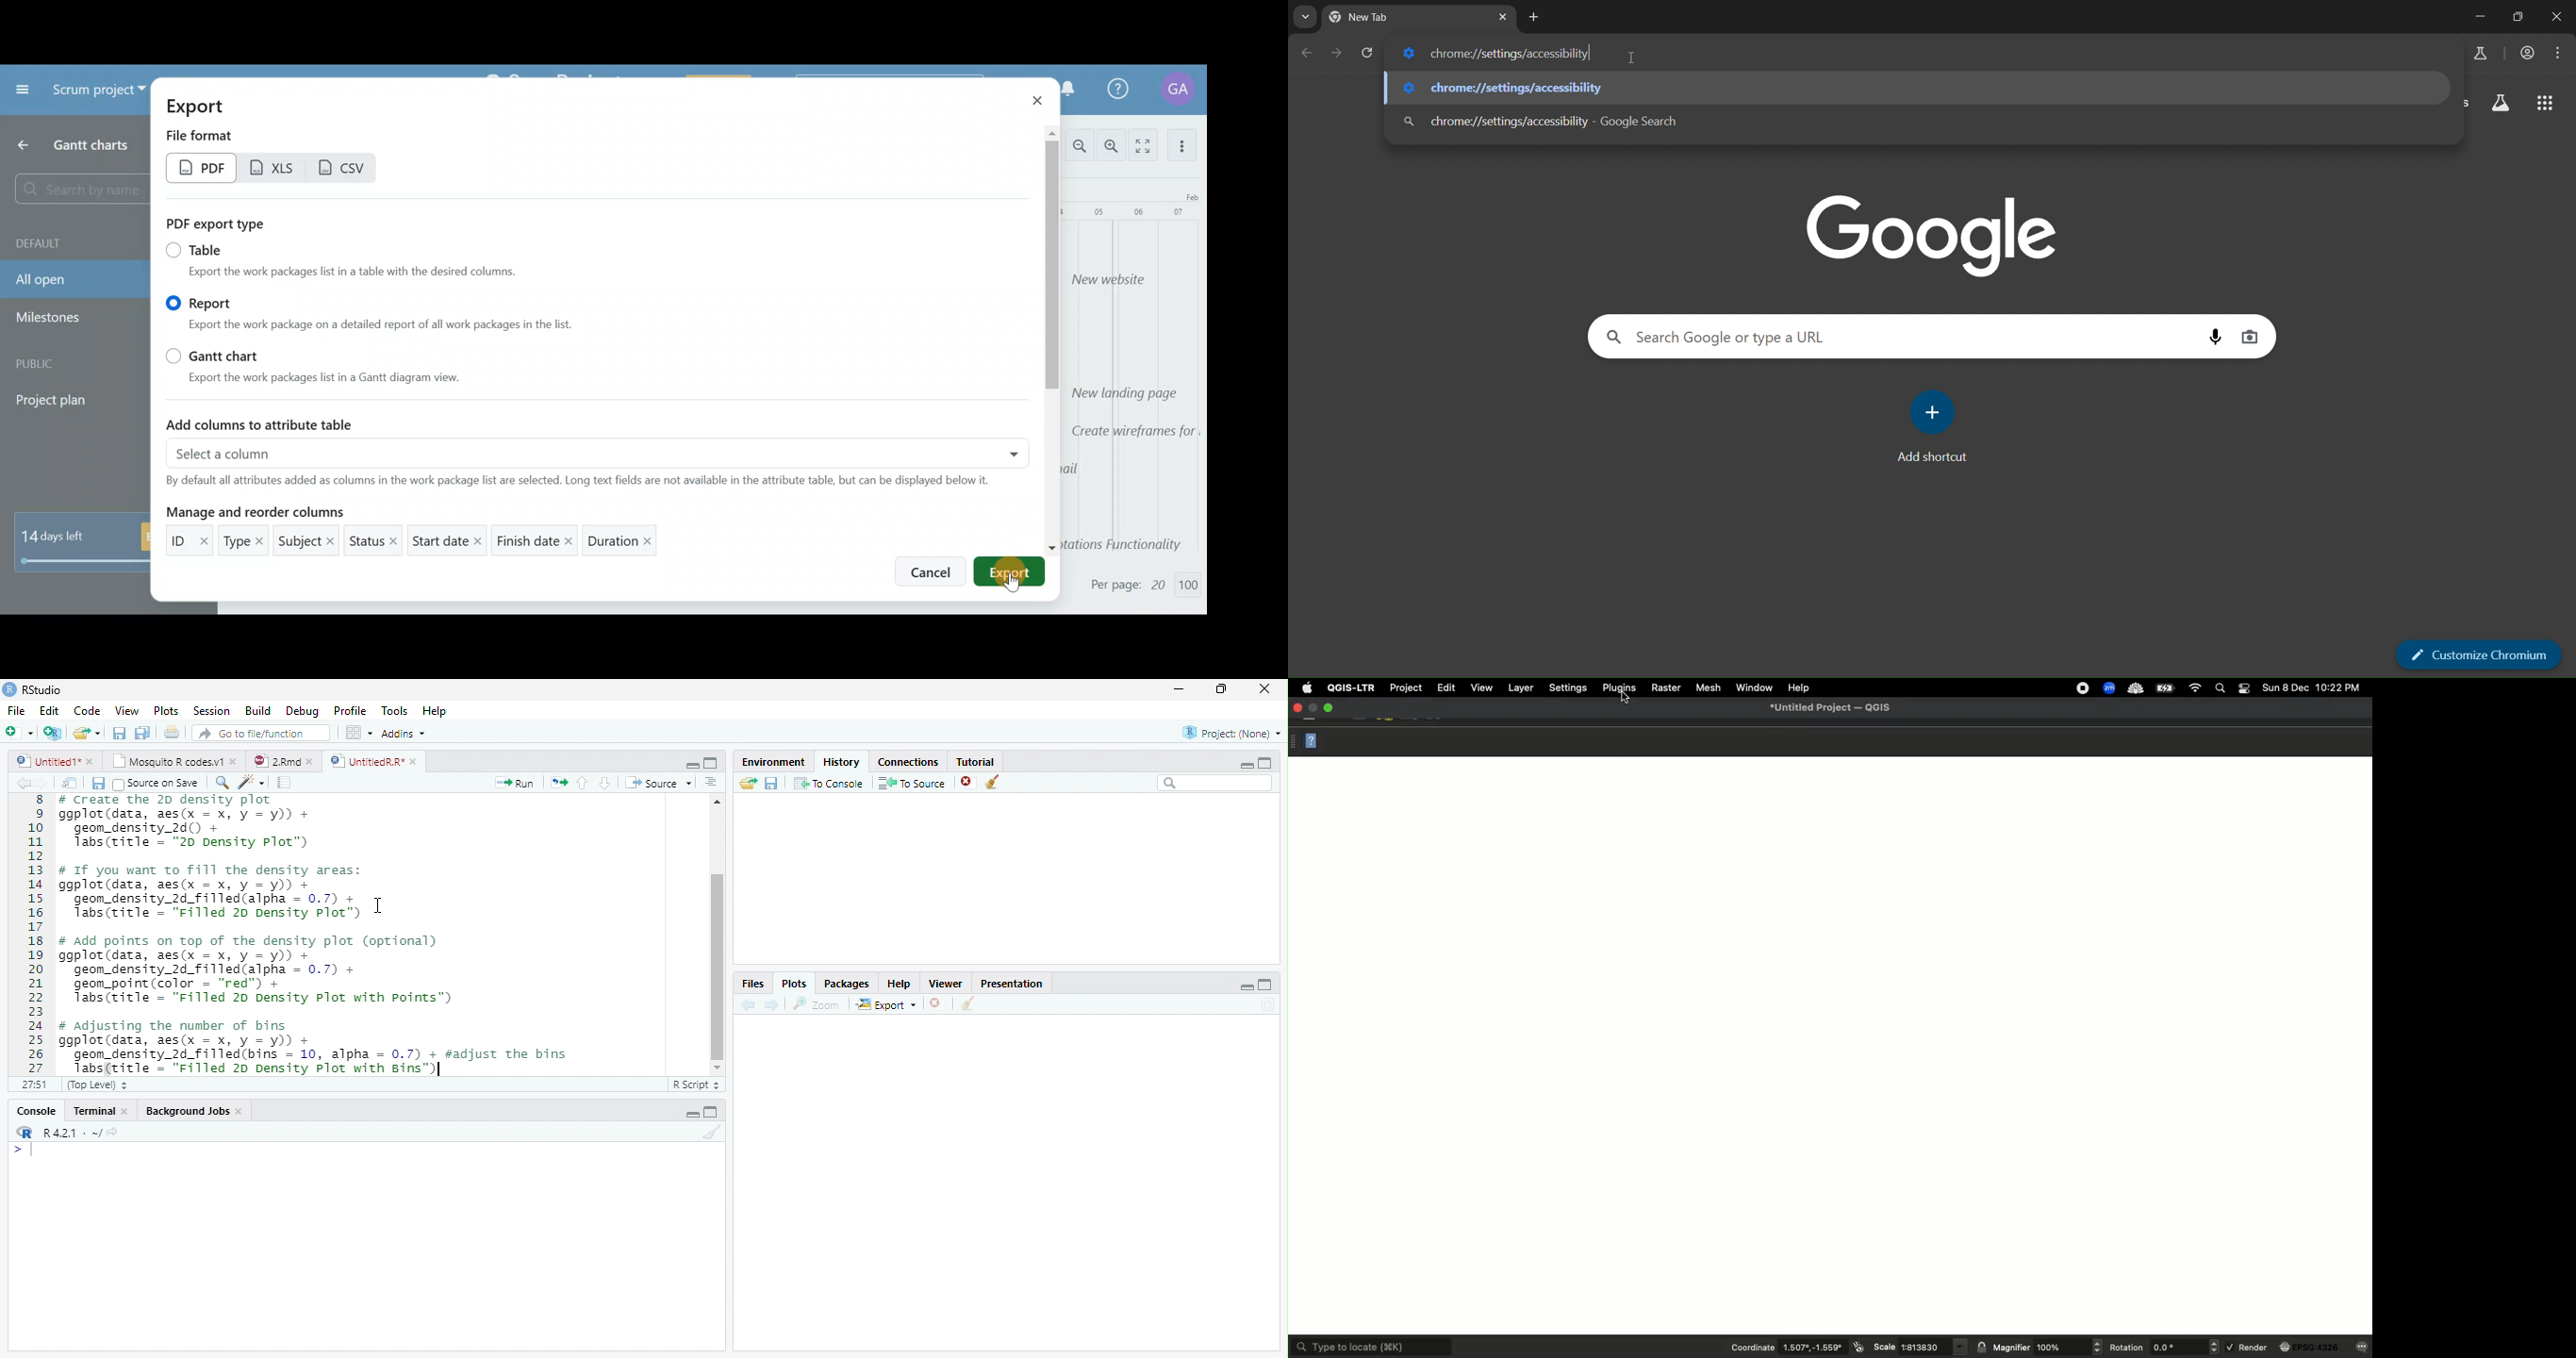  I want to click on Zoom in, so click(1113, 146).